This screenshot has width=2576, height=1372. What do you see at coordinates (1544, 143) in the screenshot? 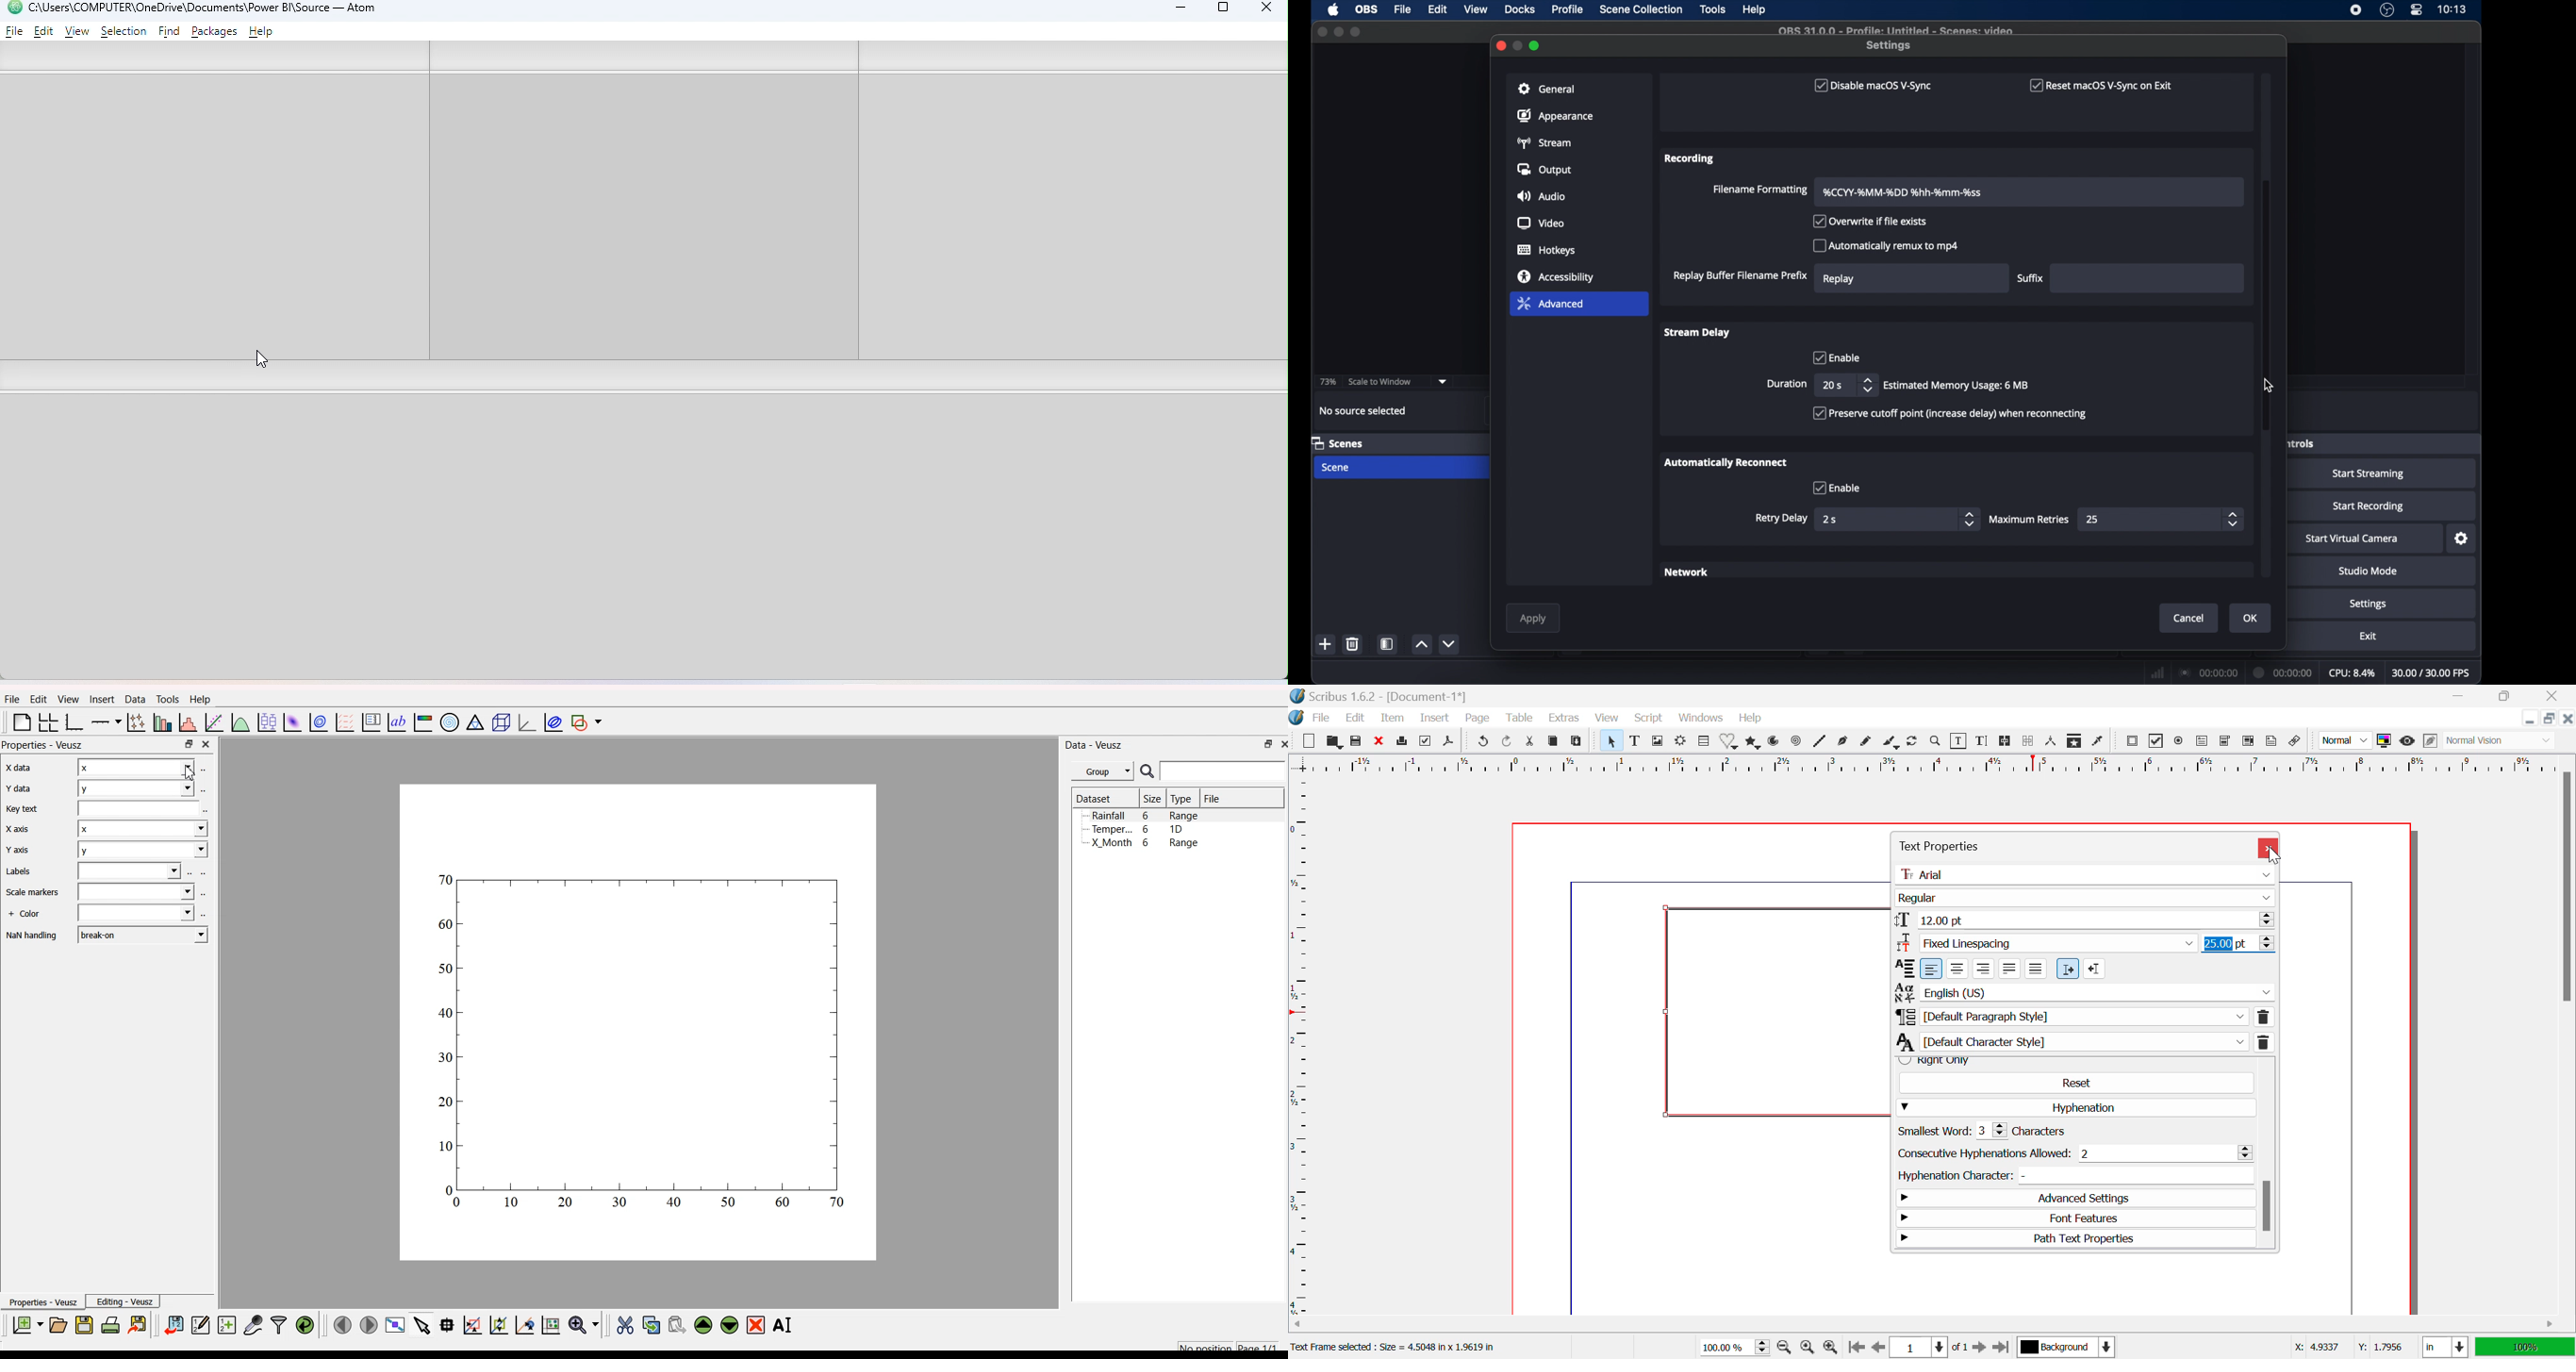
I see `stream` at bounding box center [1544, 143].